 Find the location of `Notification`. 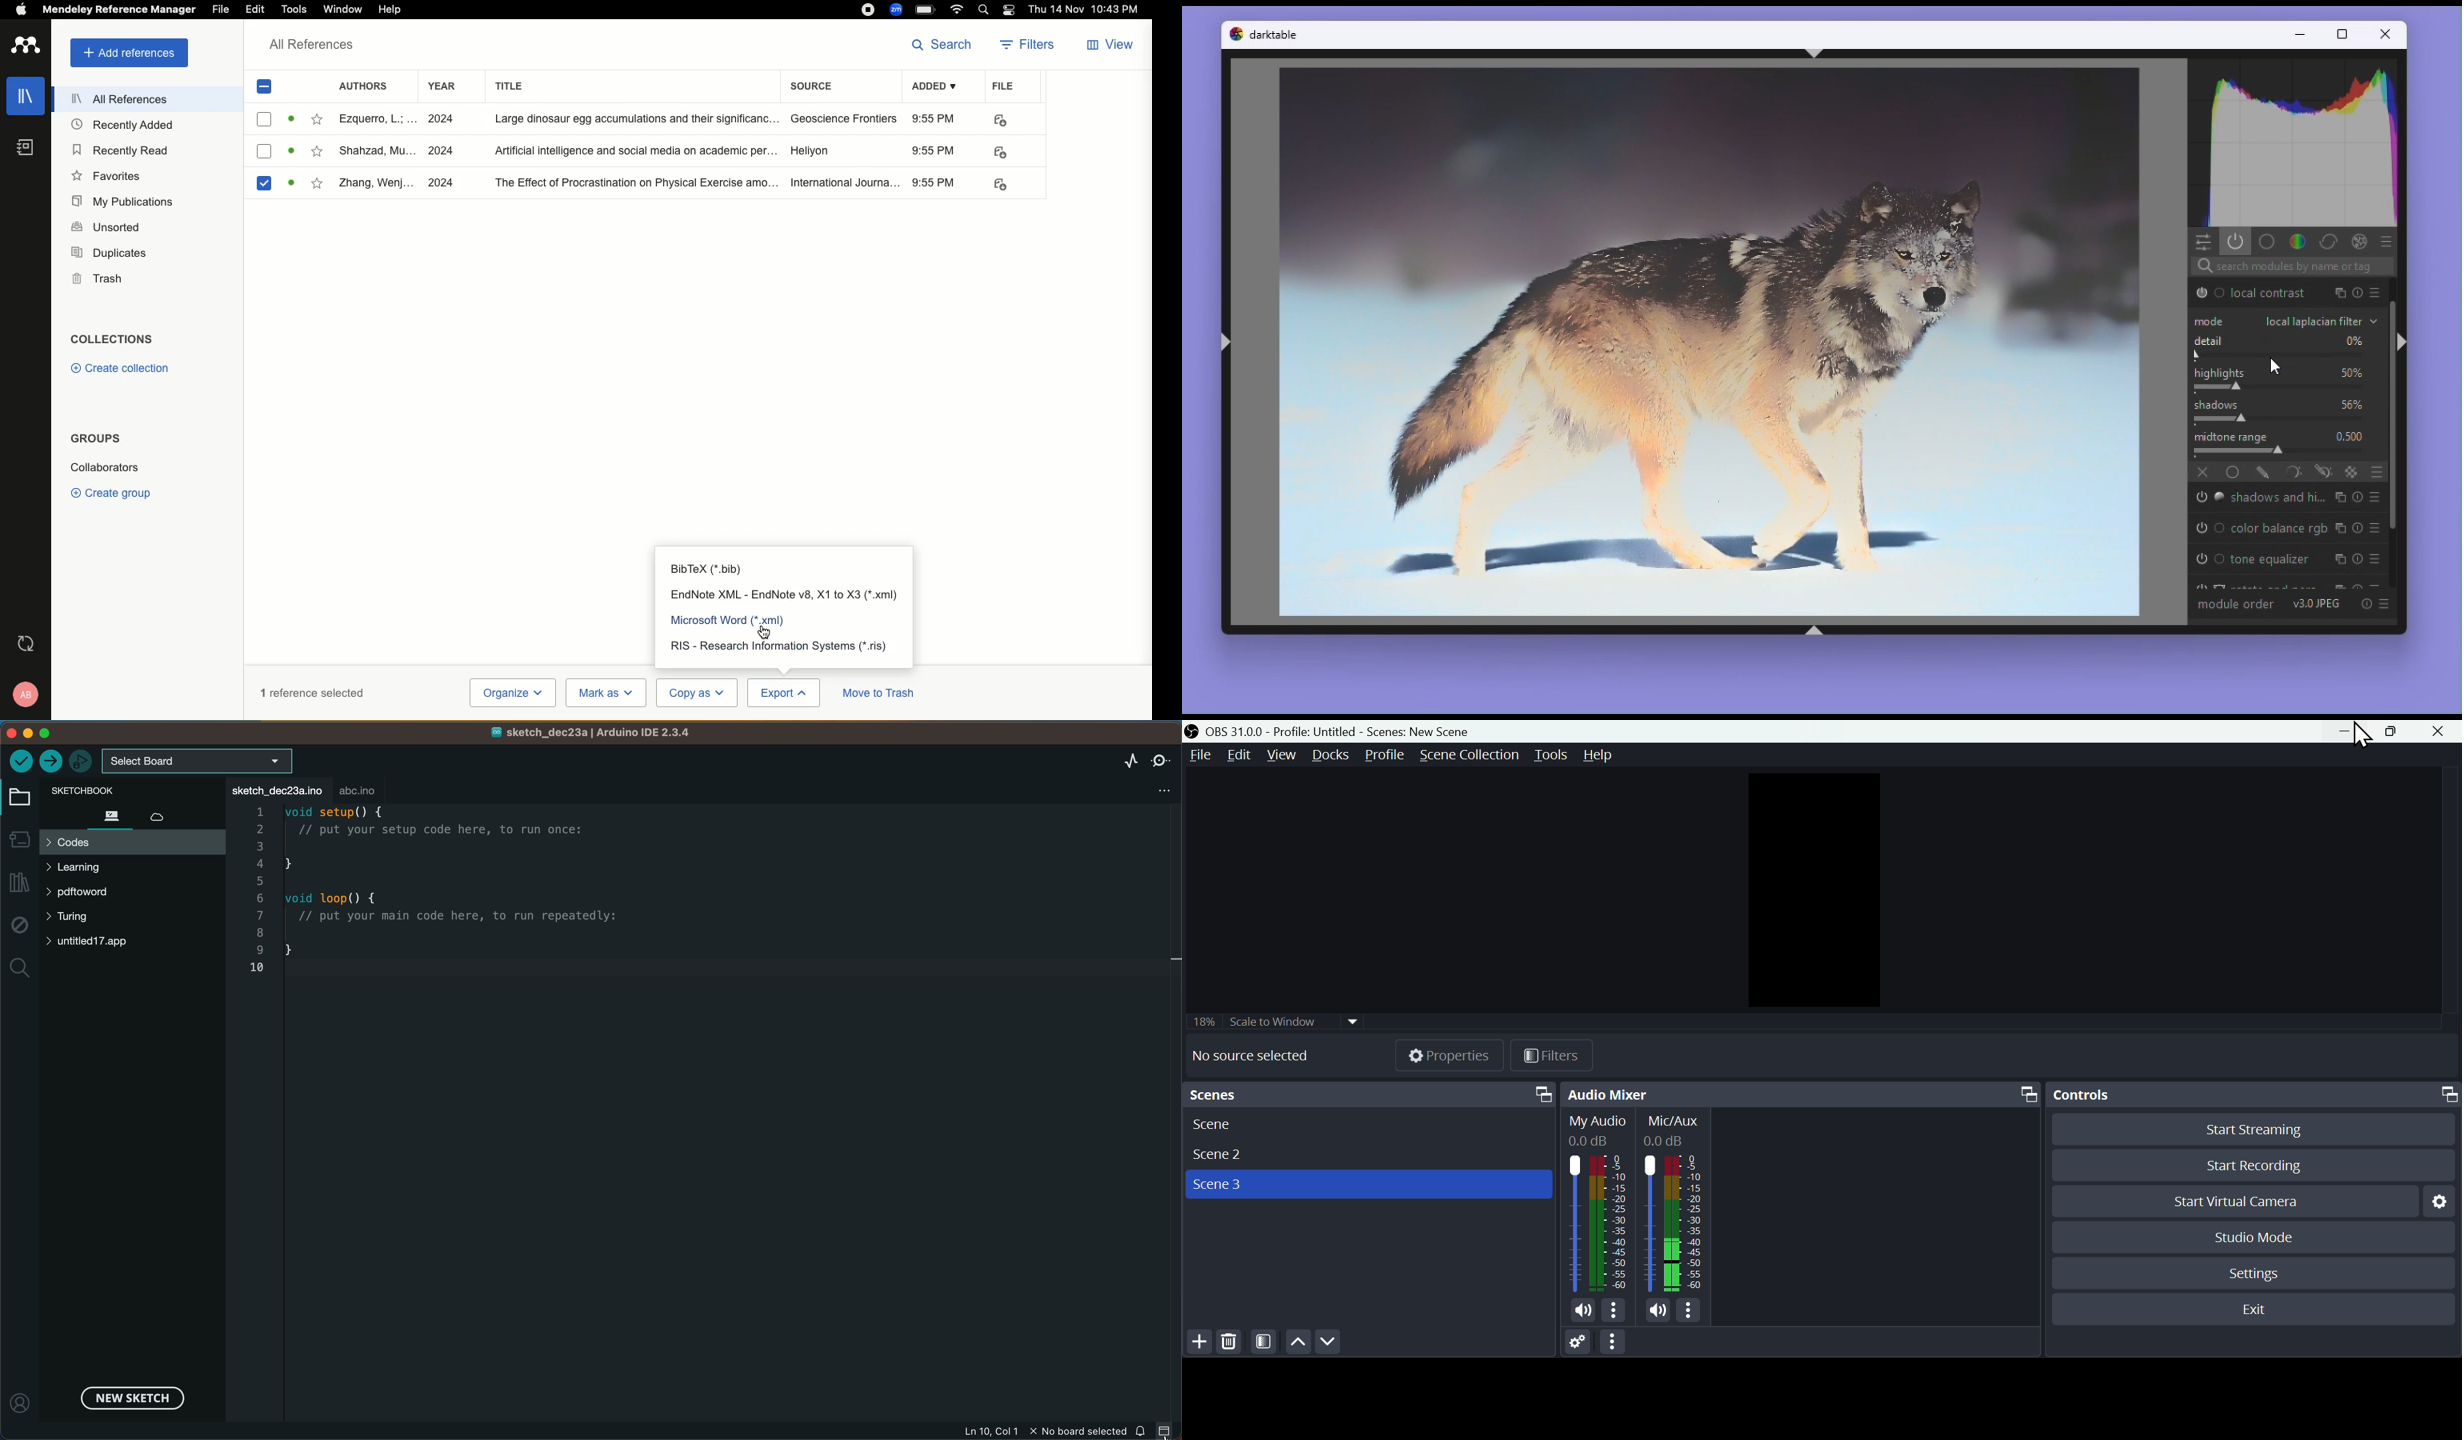

Notification is located at coordinates (1011, 10).